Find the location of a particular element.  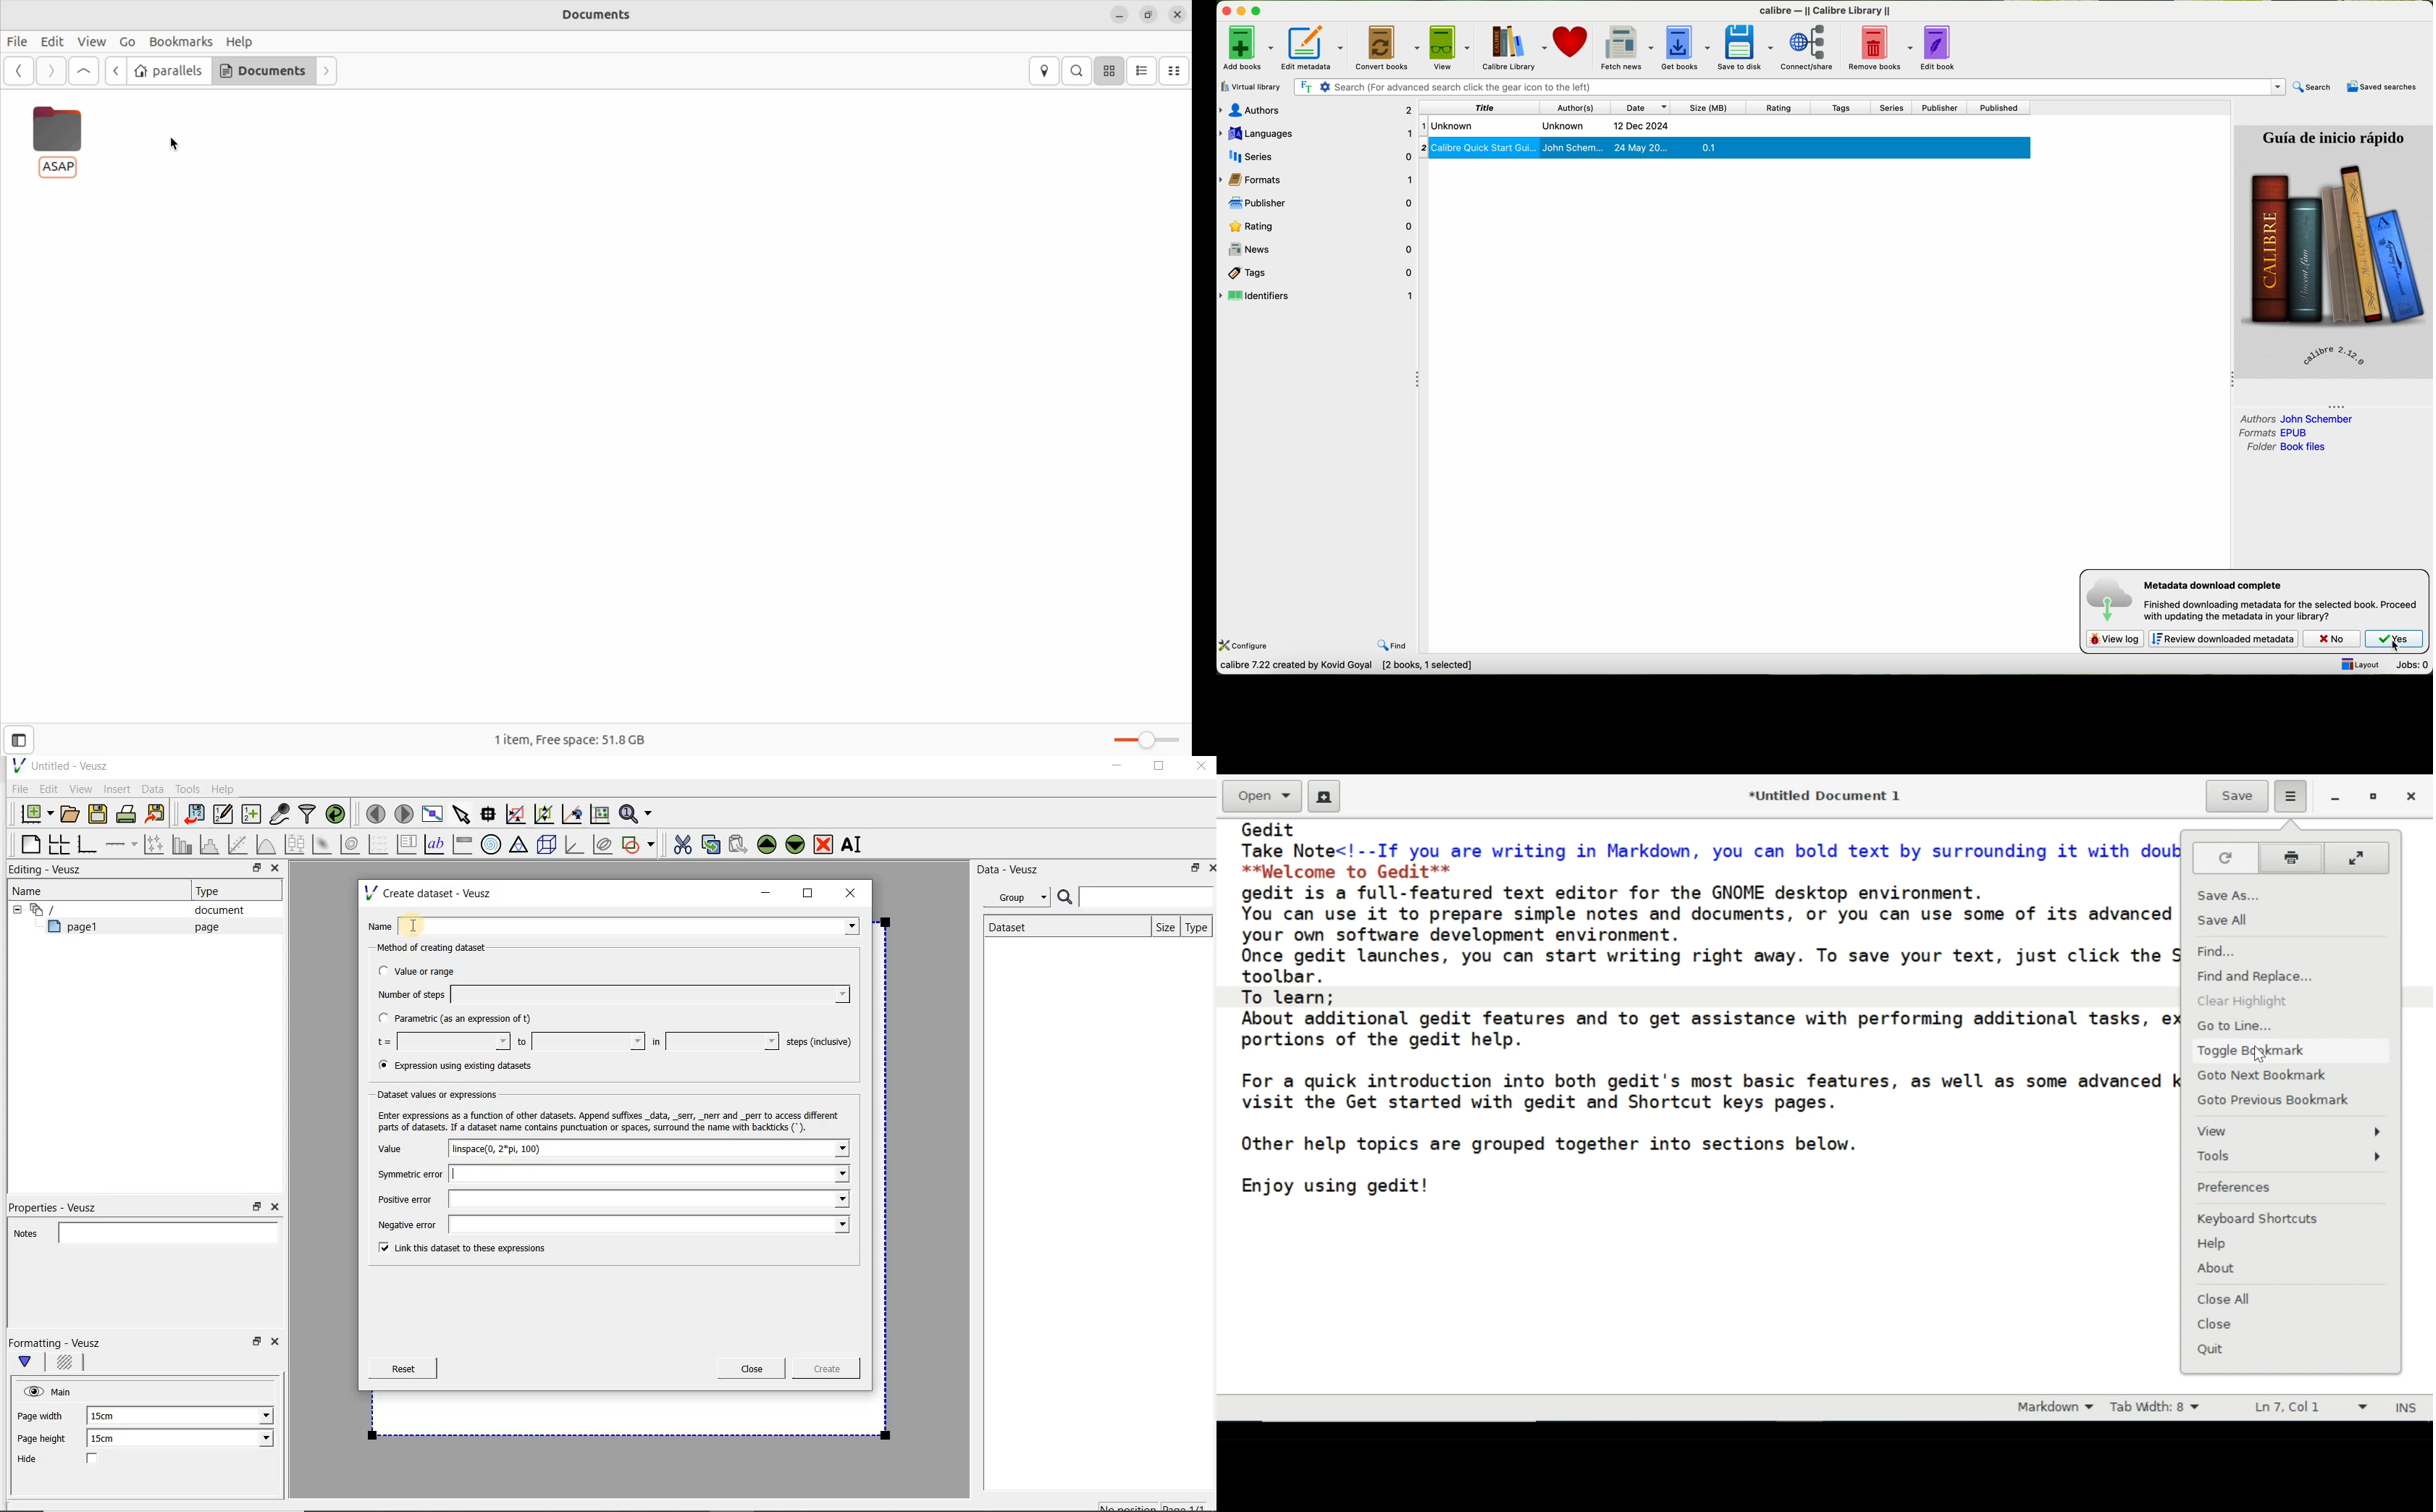

remove the selected widget is located at coordinates (824, 844).